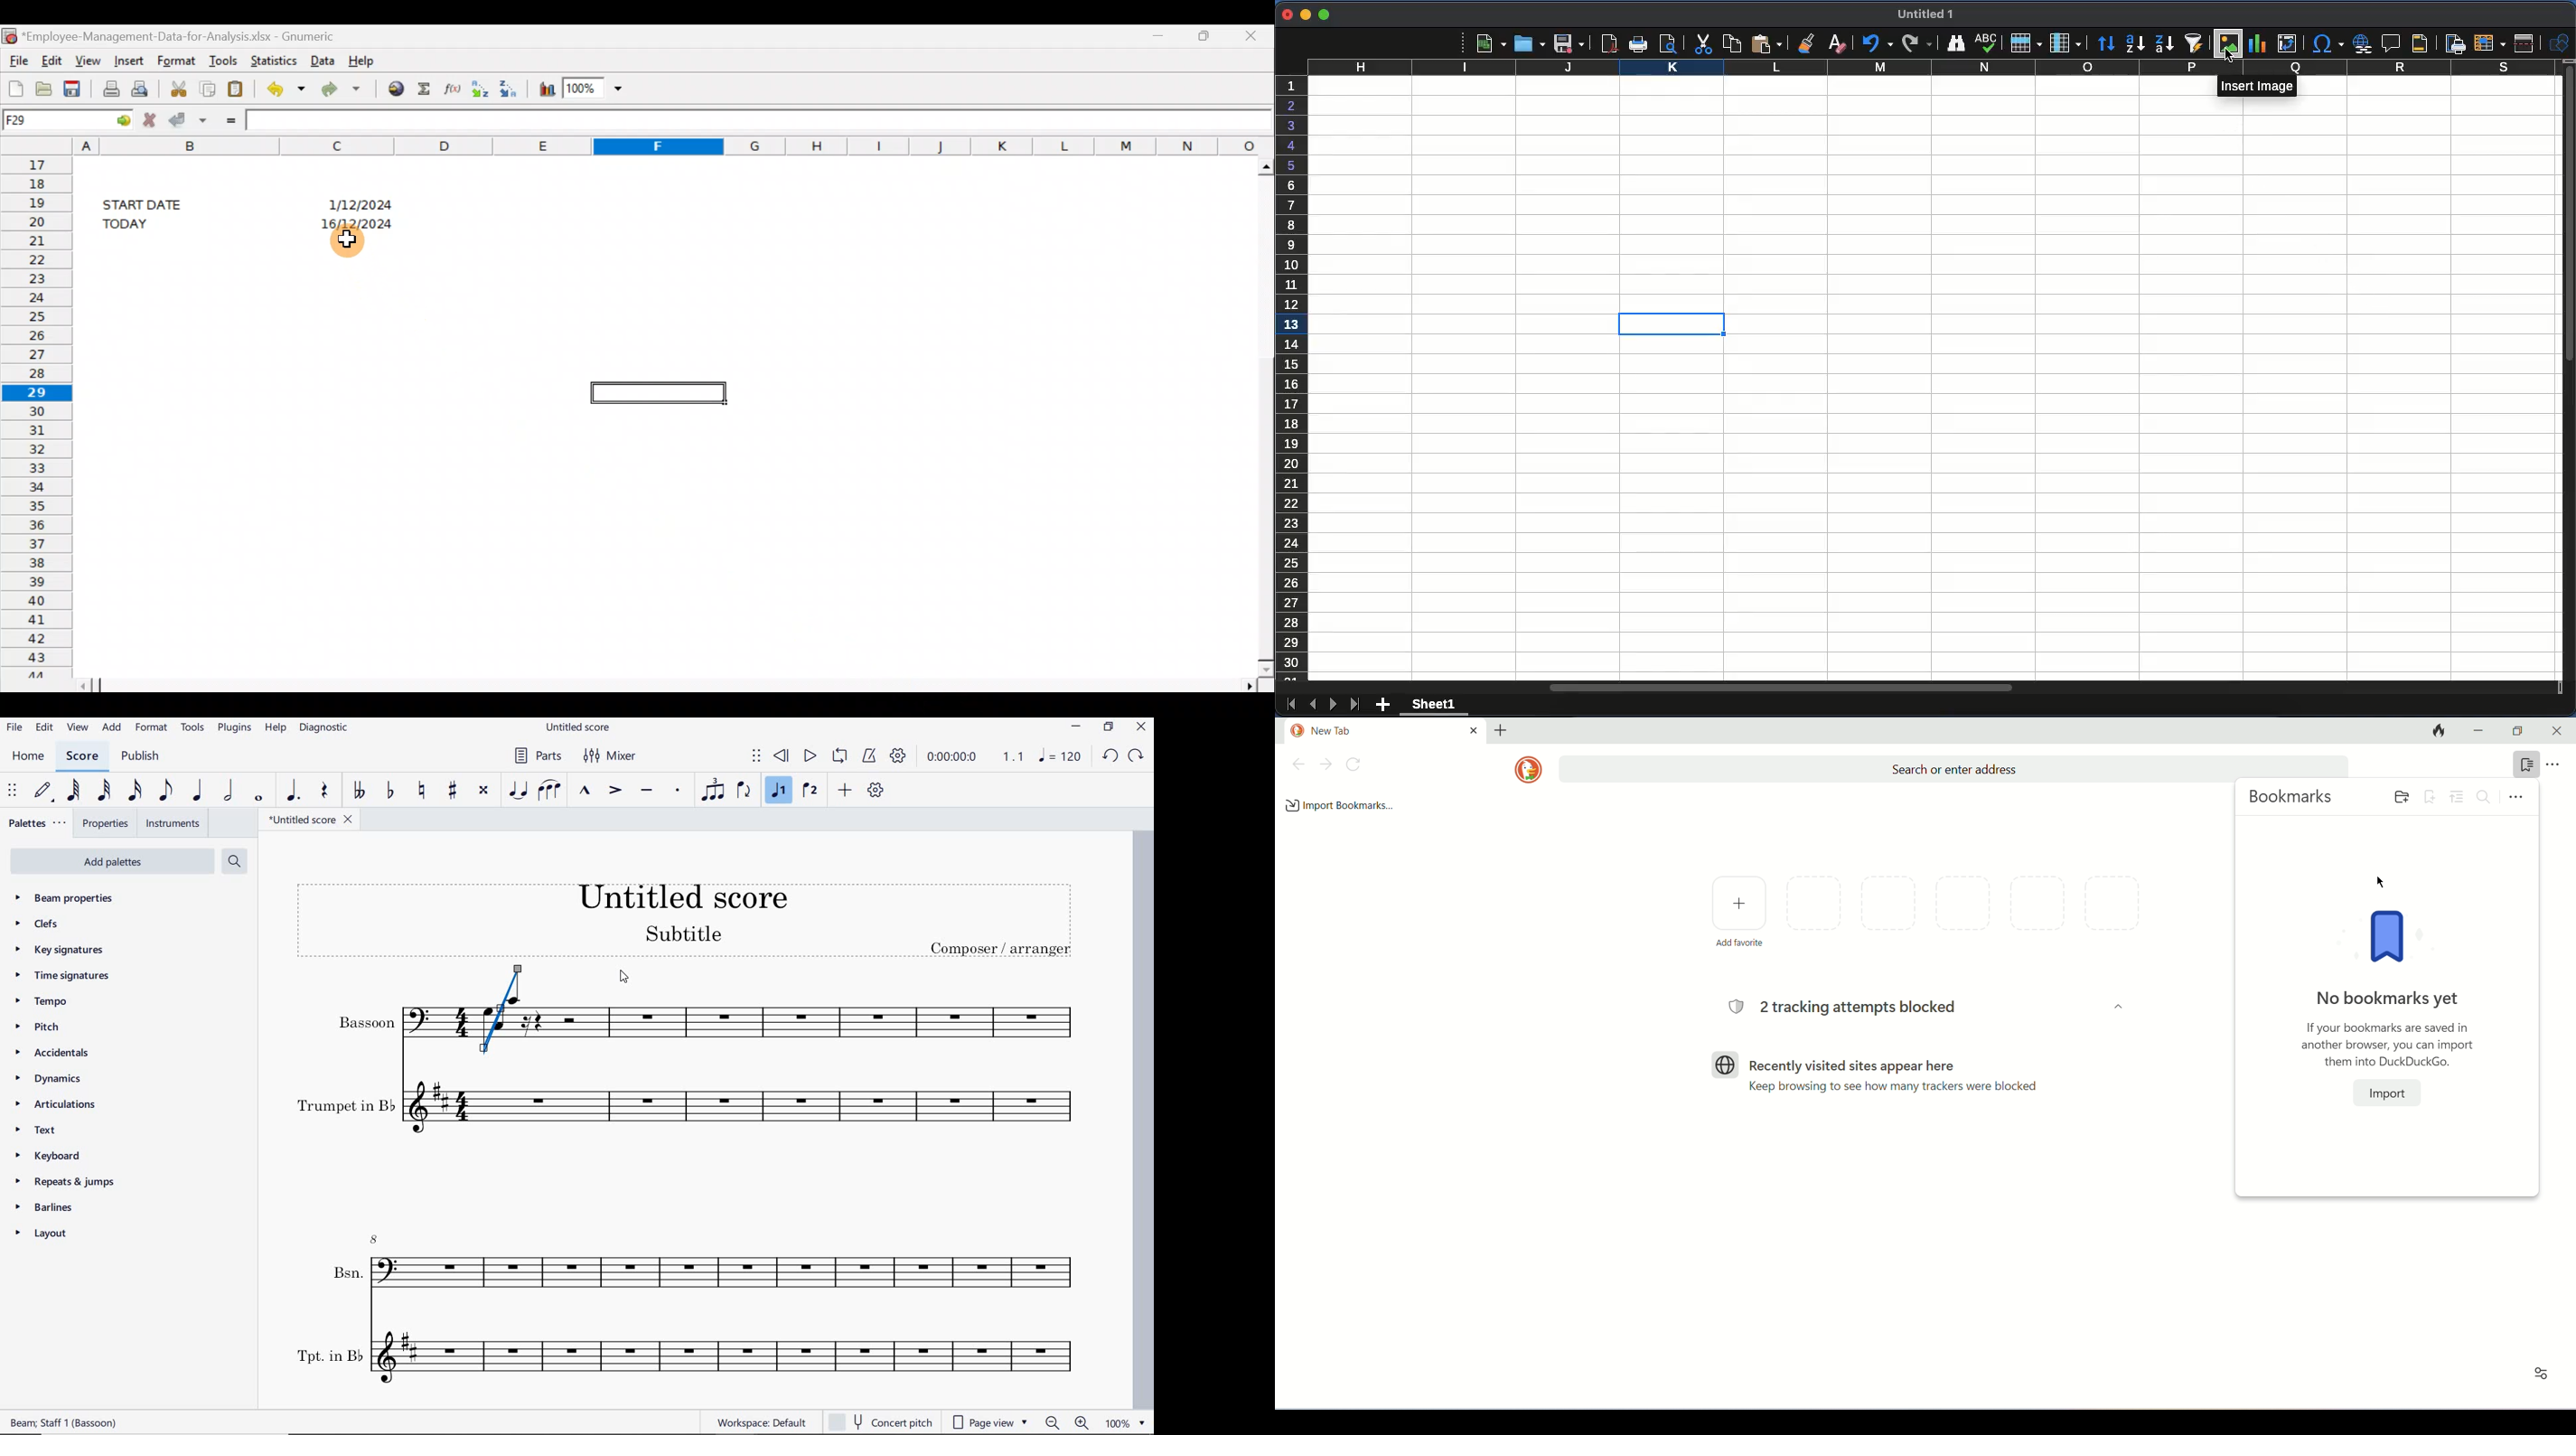  I want to click on Save the current workbook, so click(74, 86).